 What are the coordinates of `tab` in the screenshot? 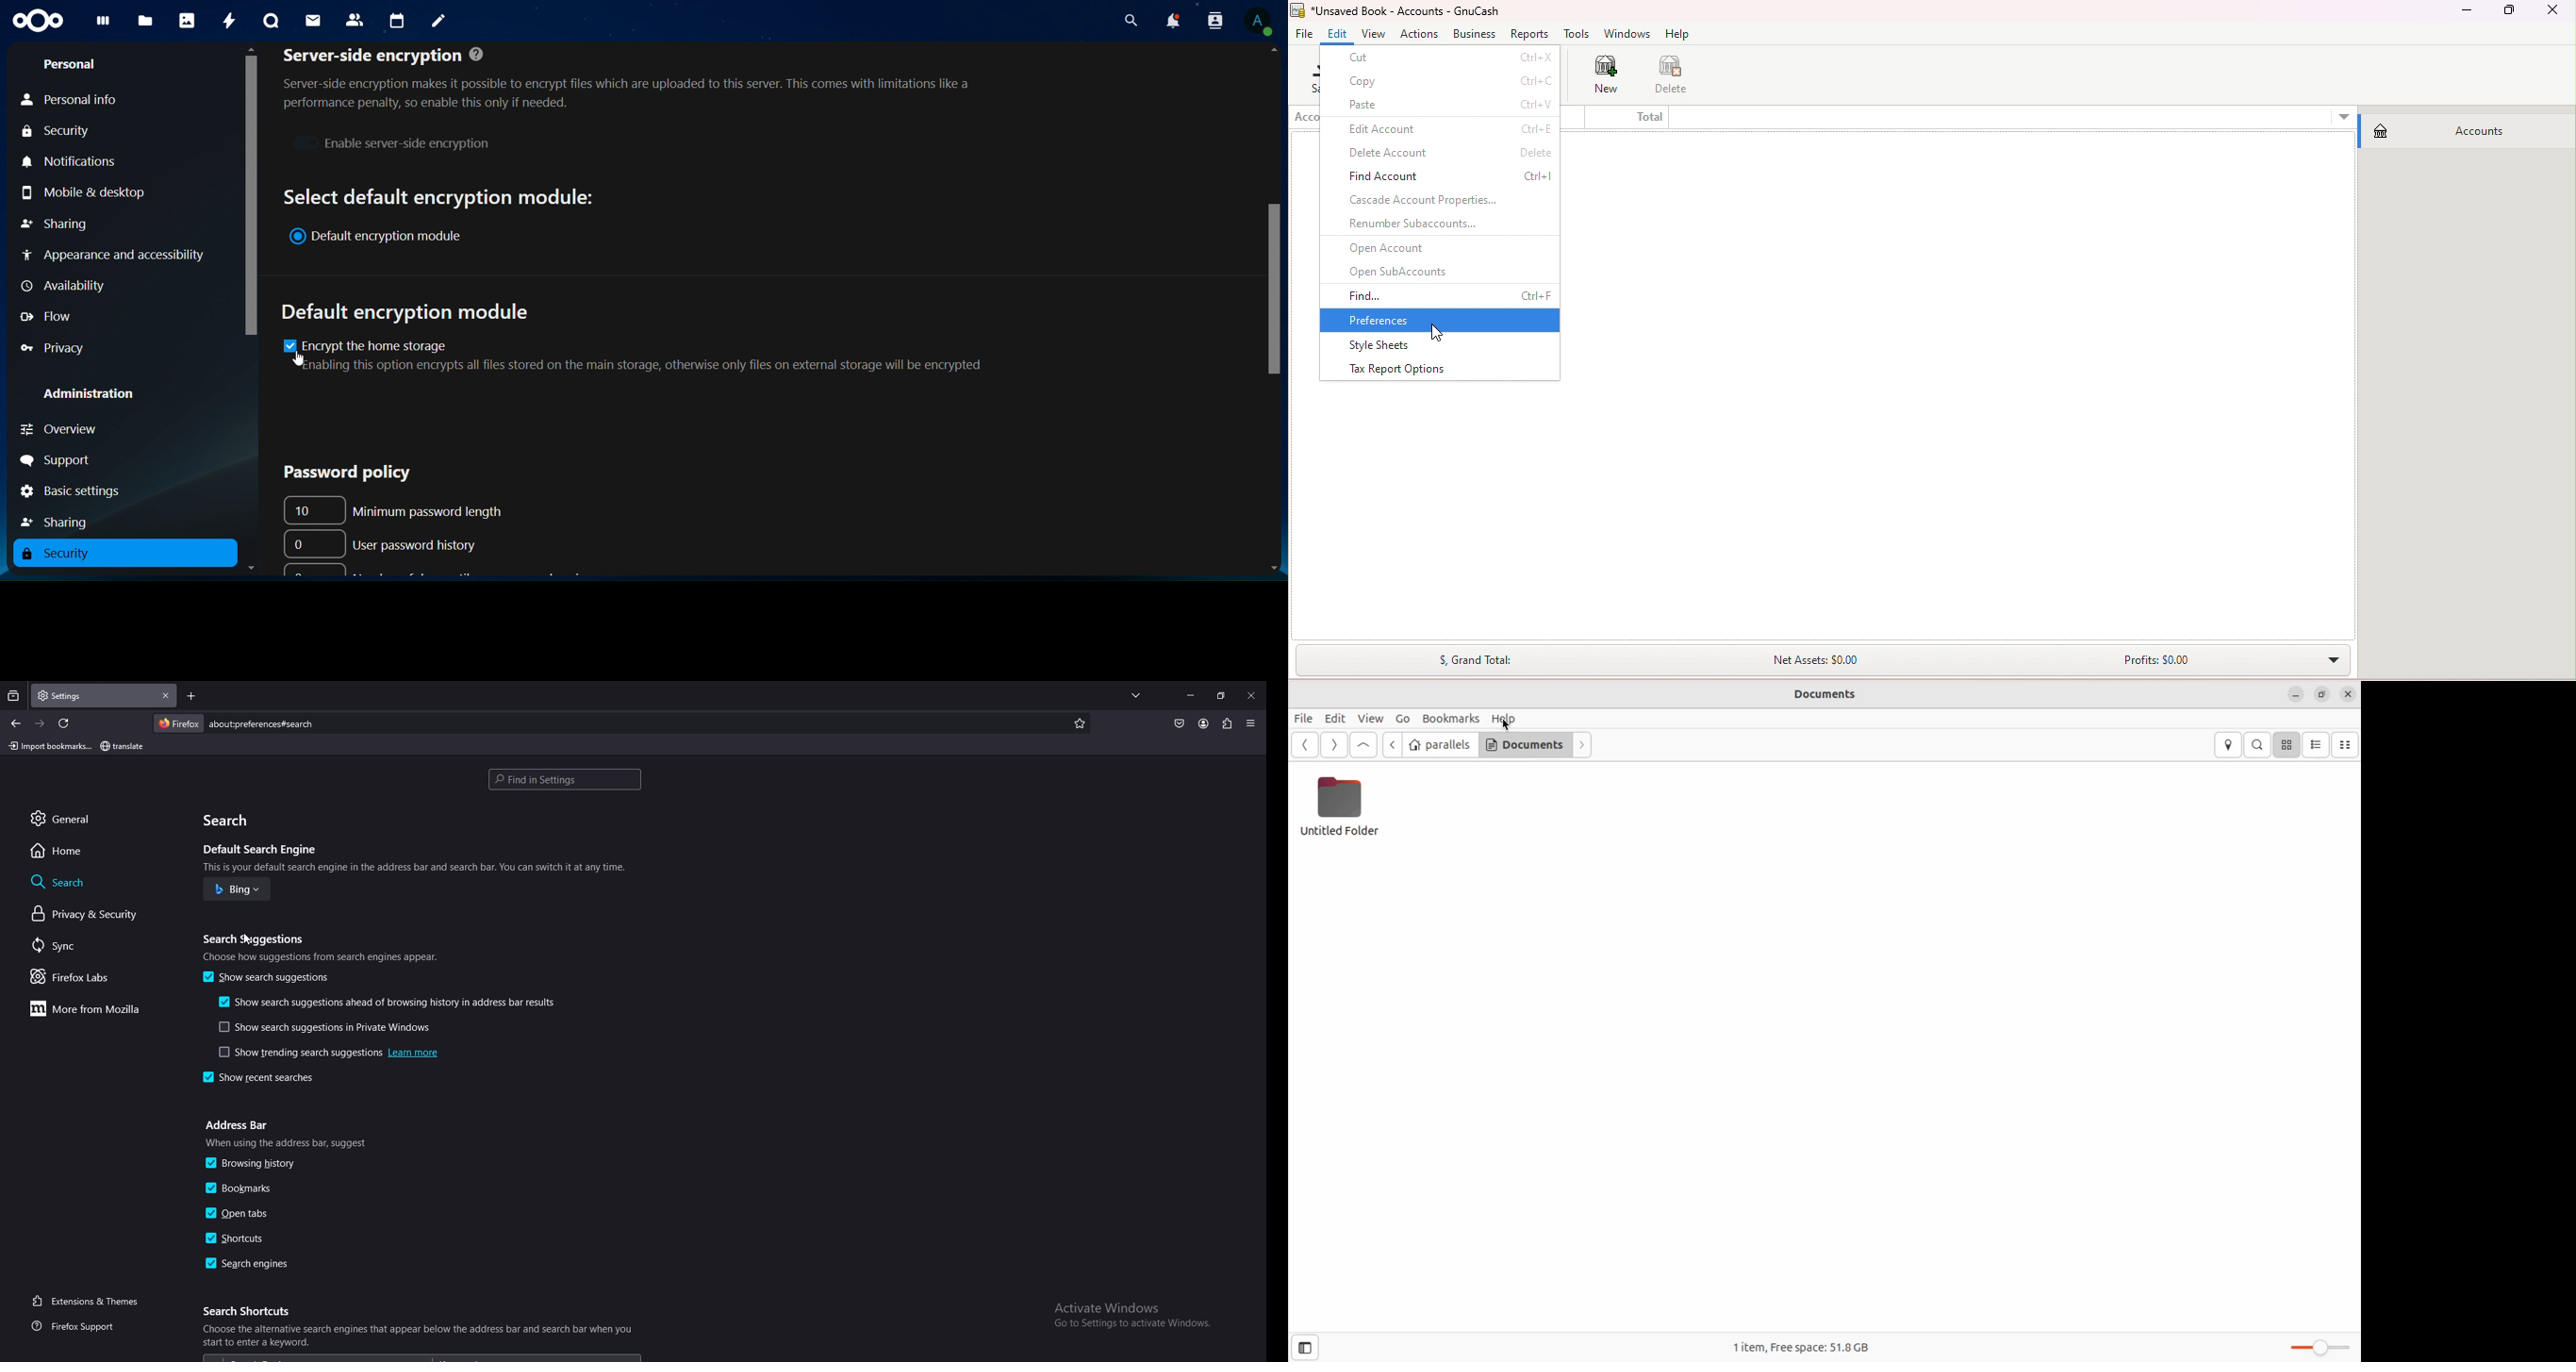 It's located at (87, 696).